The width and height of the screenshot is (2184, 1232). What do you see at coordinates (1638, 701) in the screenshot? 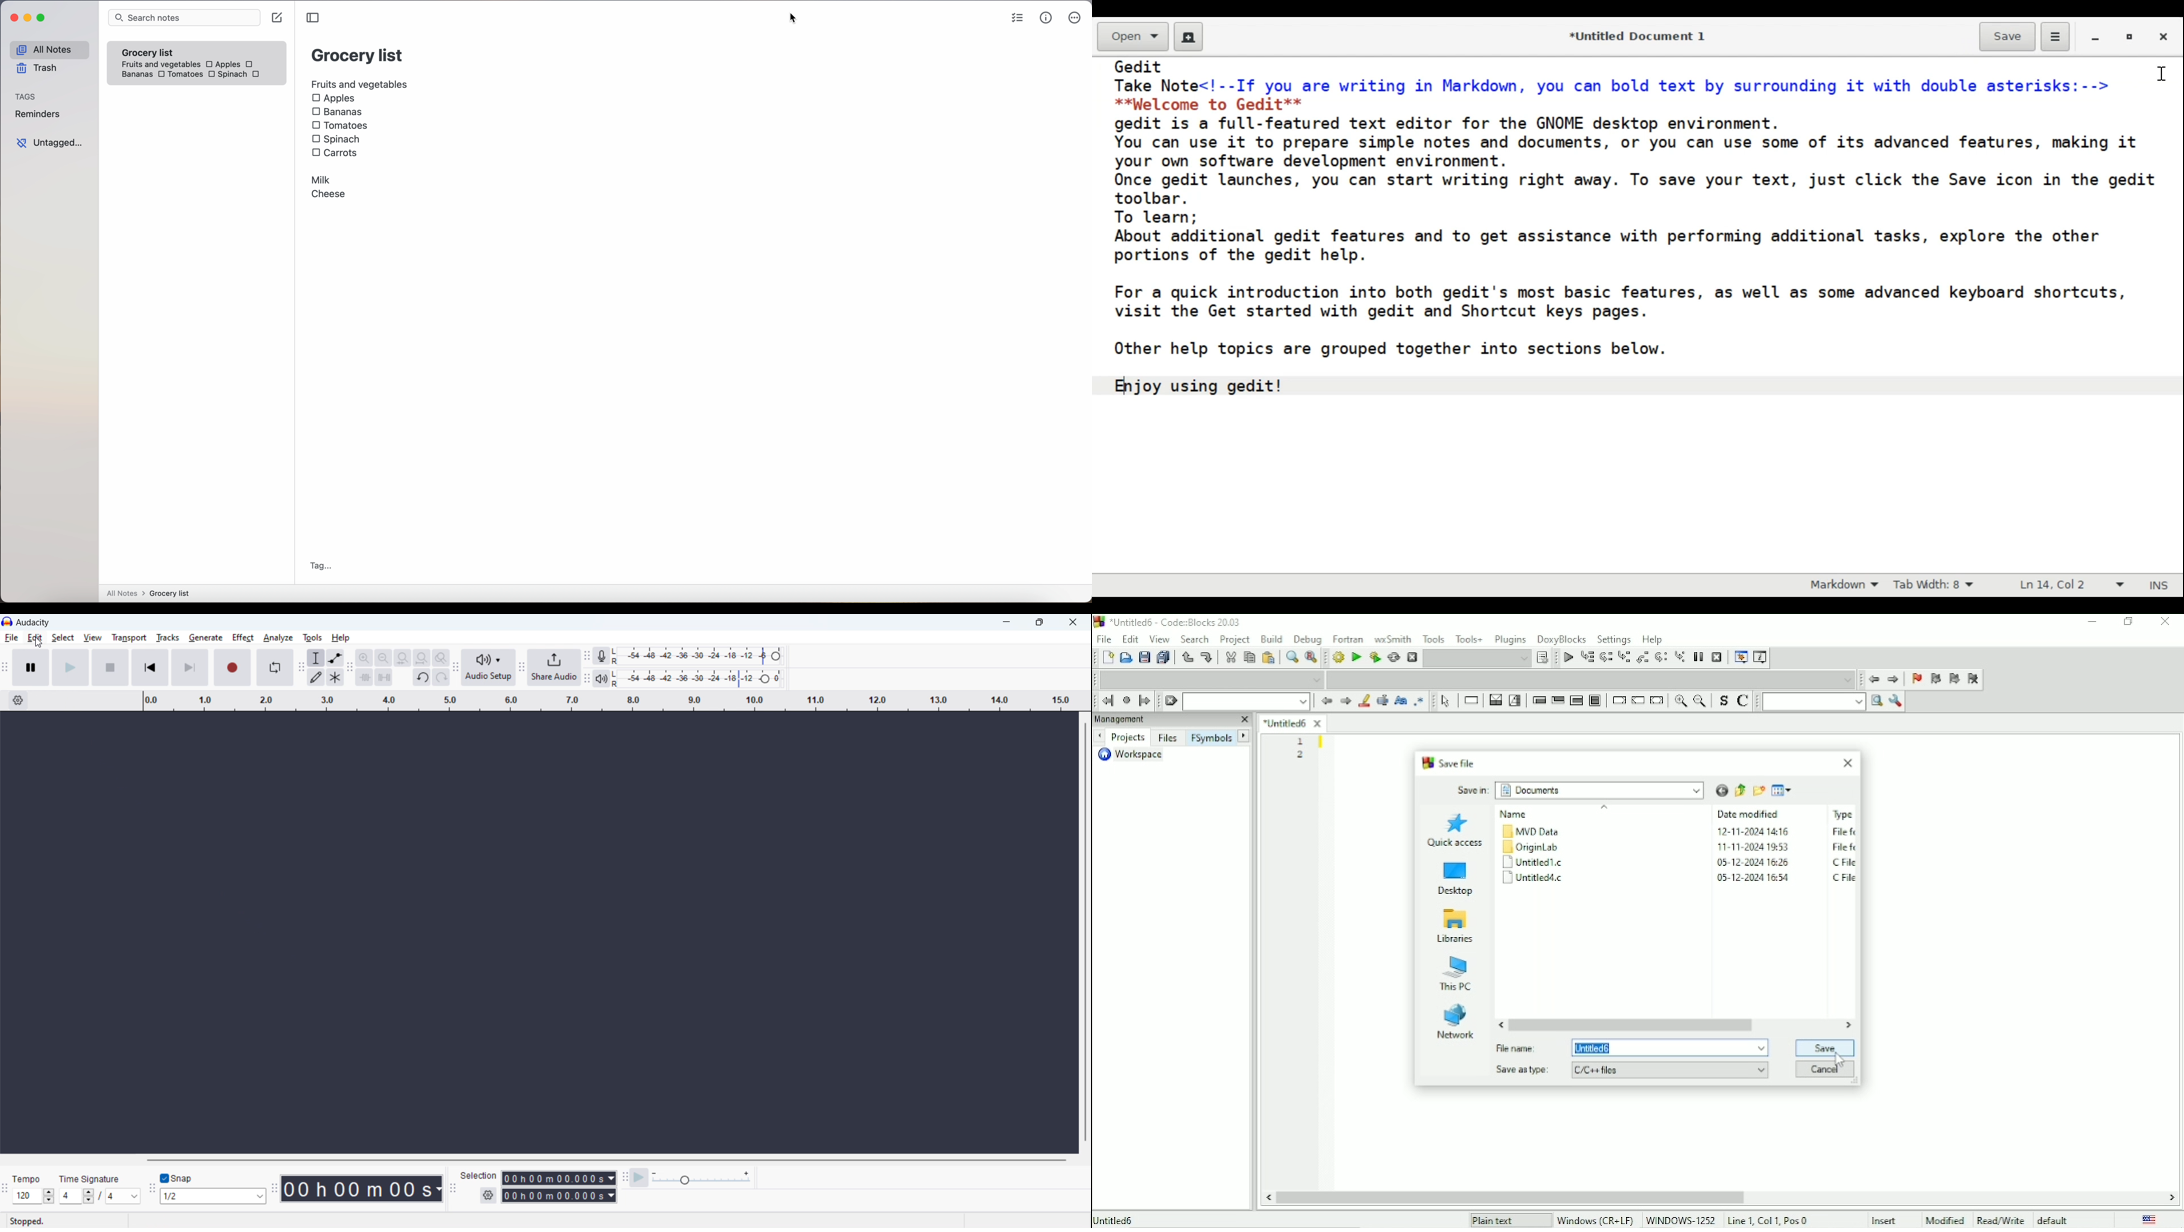
I see `Continue-instruction` at bounding box center [1638, 701].